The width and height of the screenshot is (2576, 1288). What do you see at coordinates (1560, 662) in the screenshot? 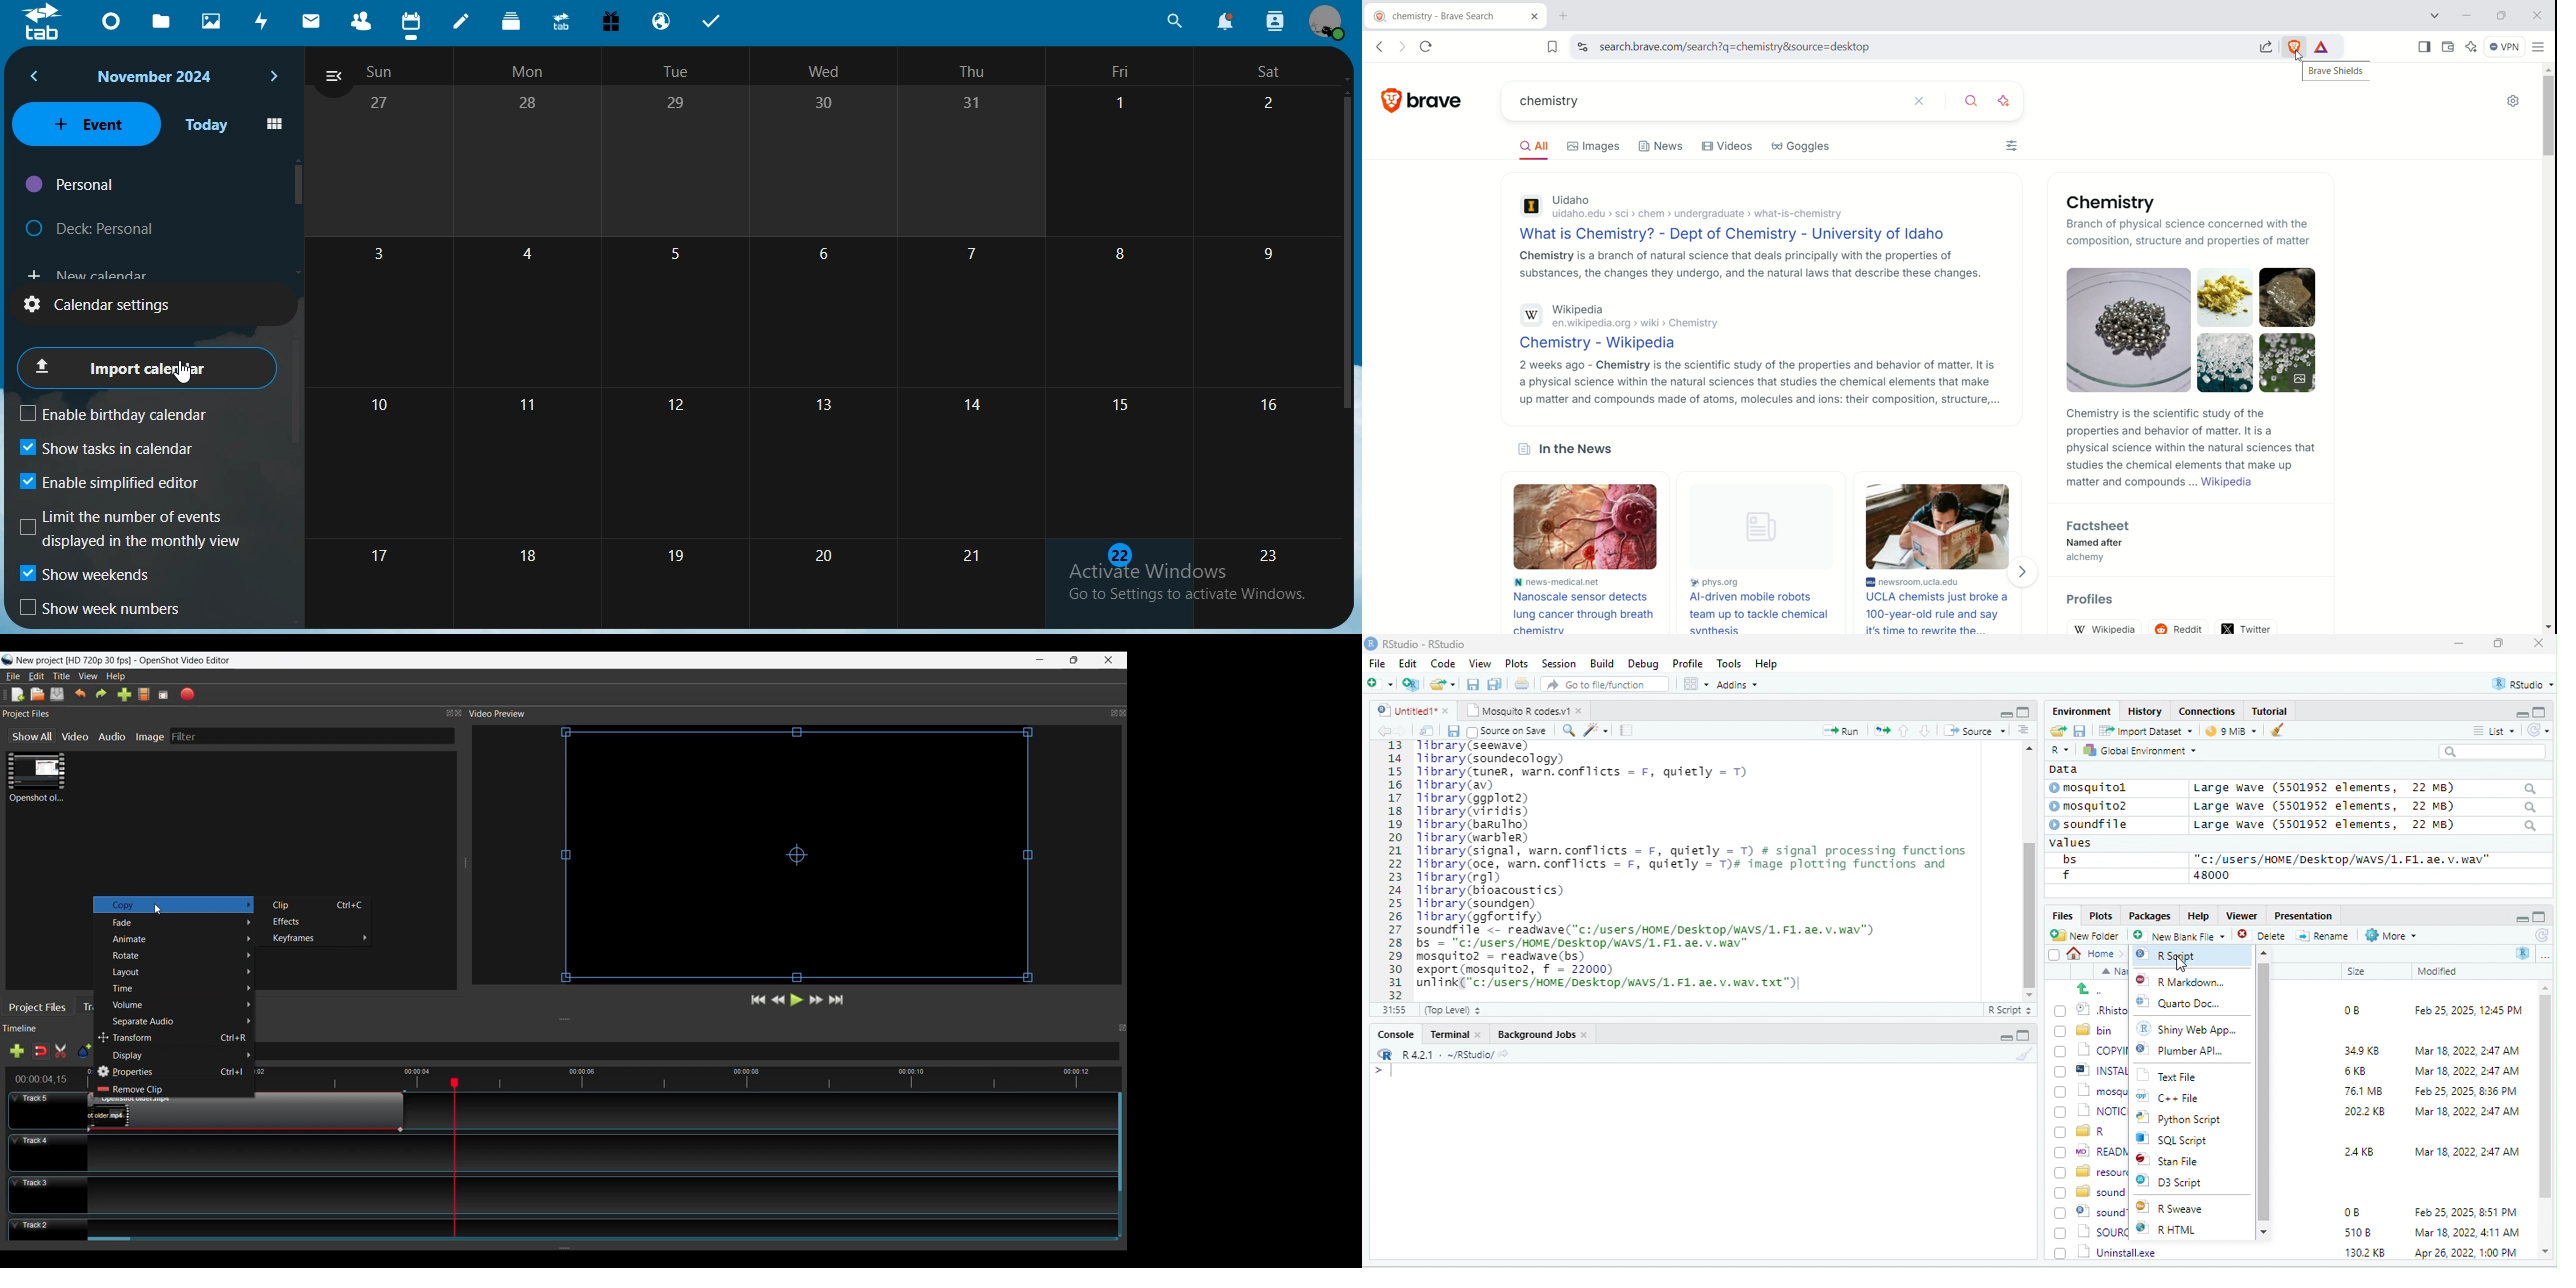
I see `Session` at bounding box center [1560, 662].